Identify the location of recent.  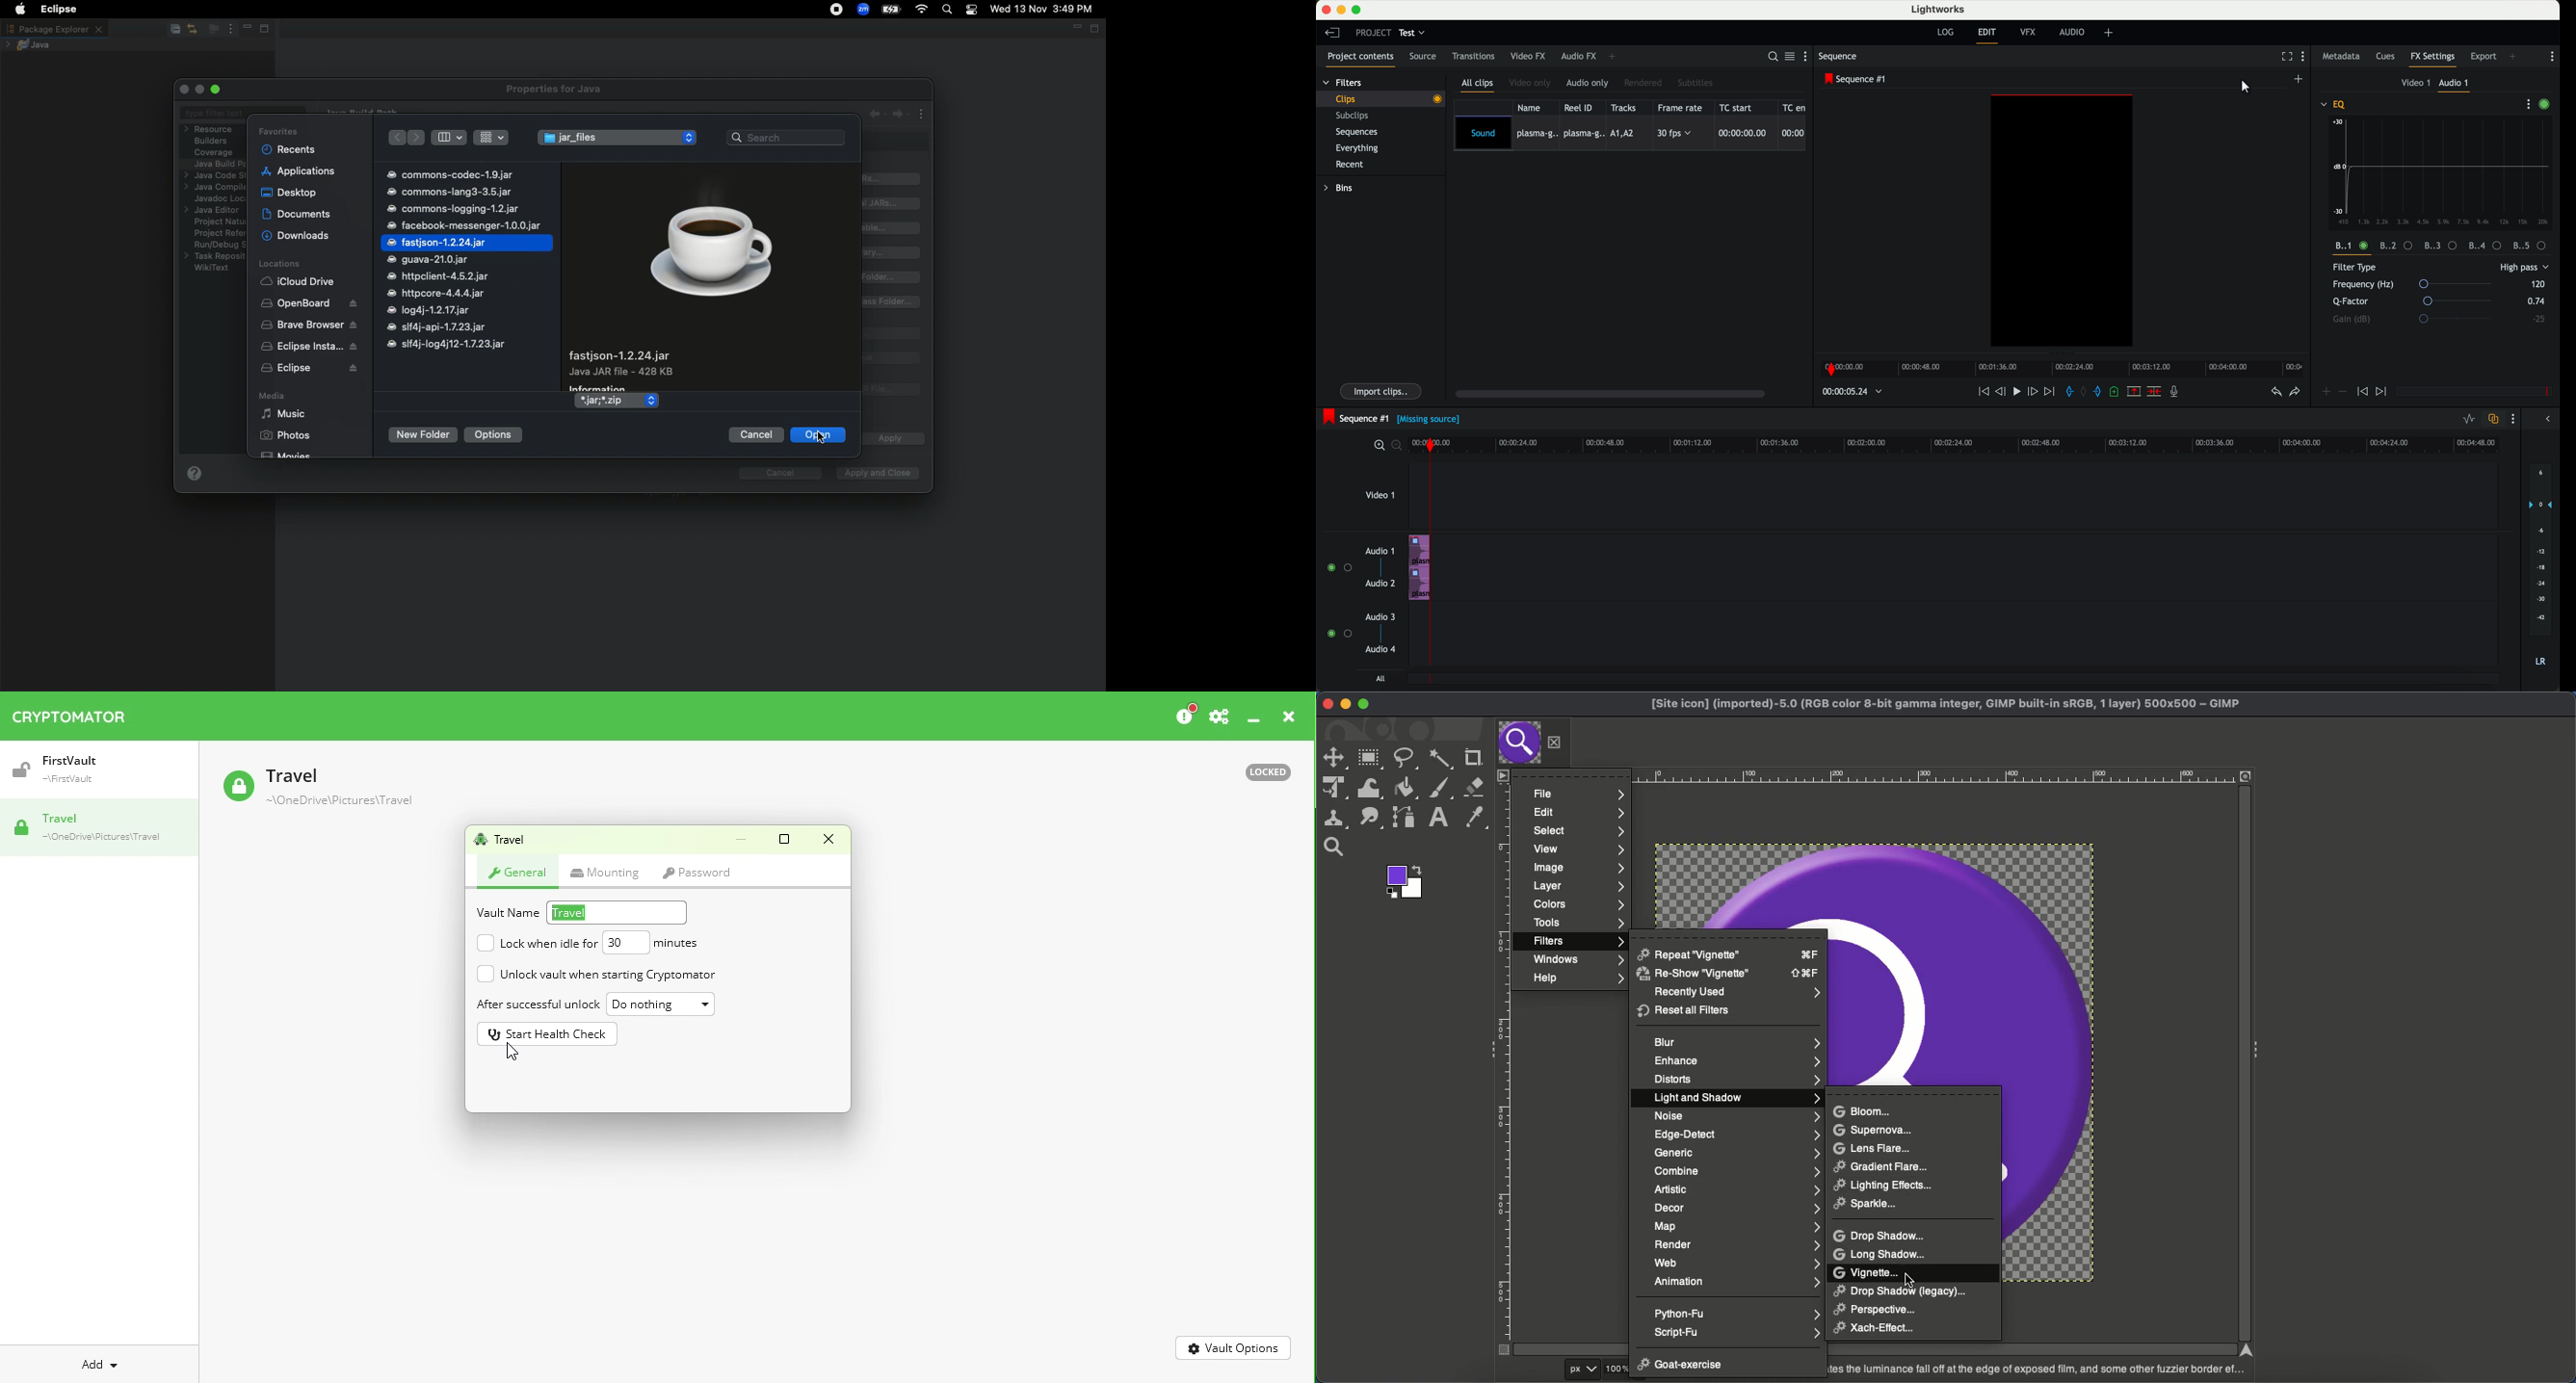
(1349, 164).